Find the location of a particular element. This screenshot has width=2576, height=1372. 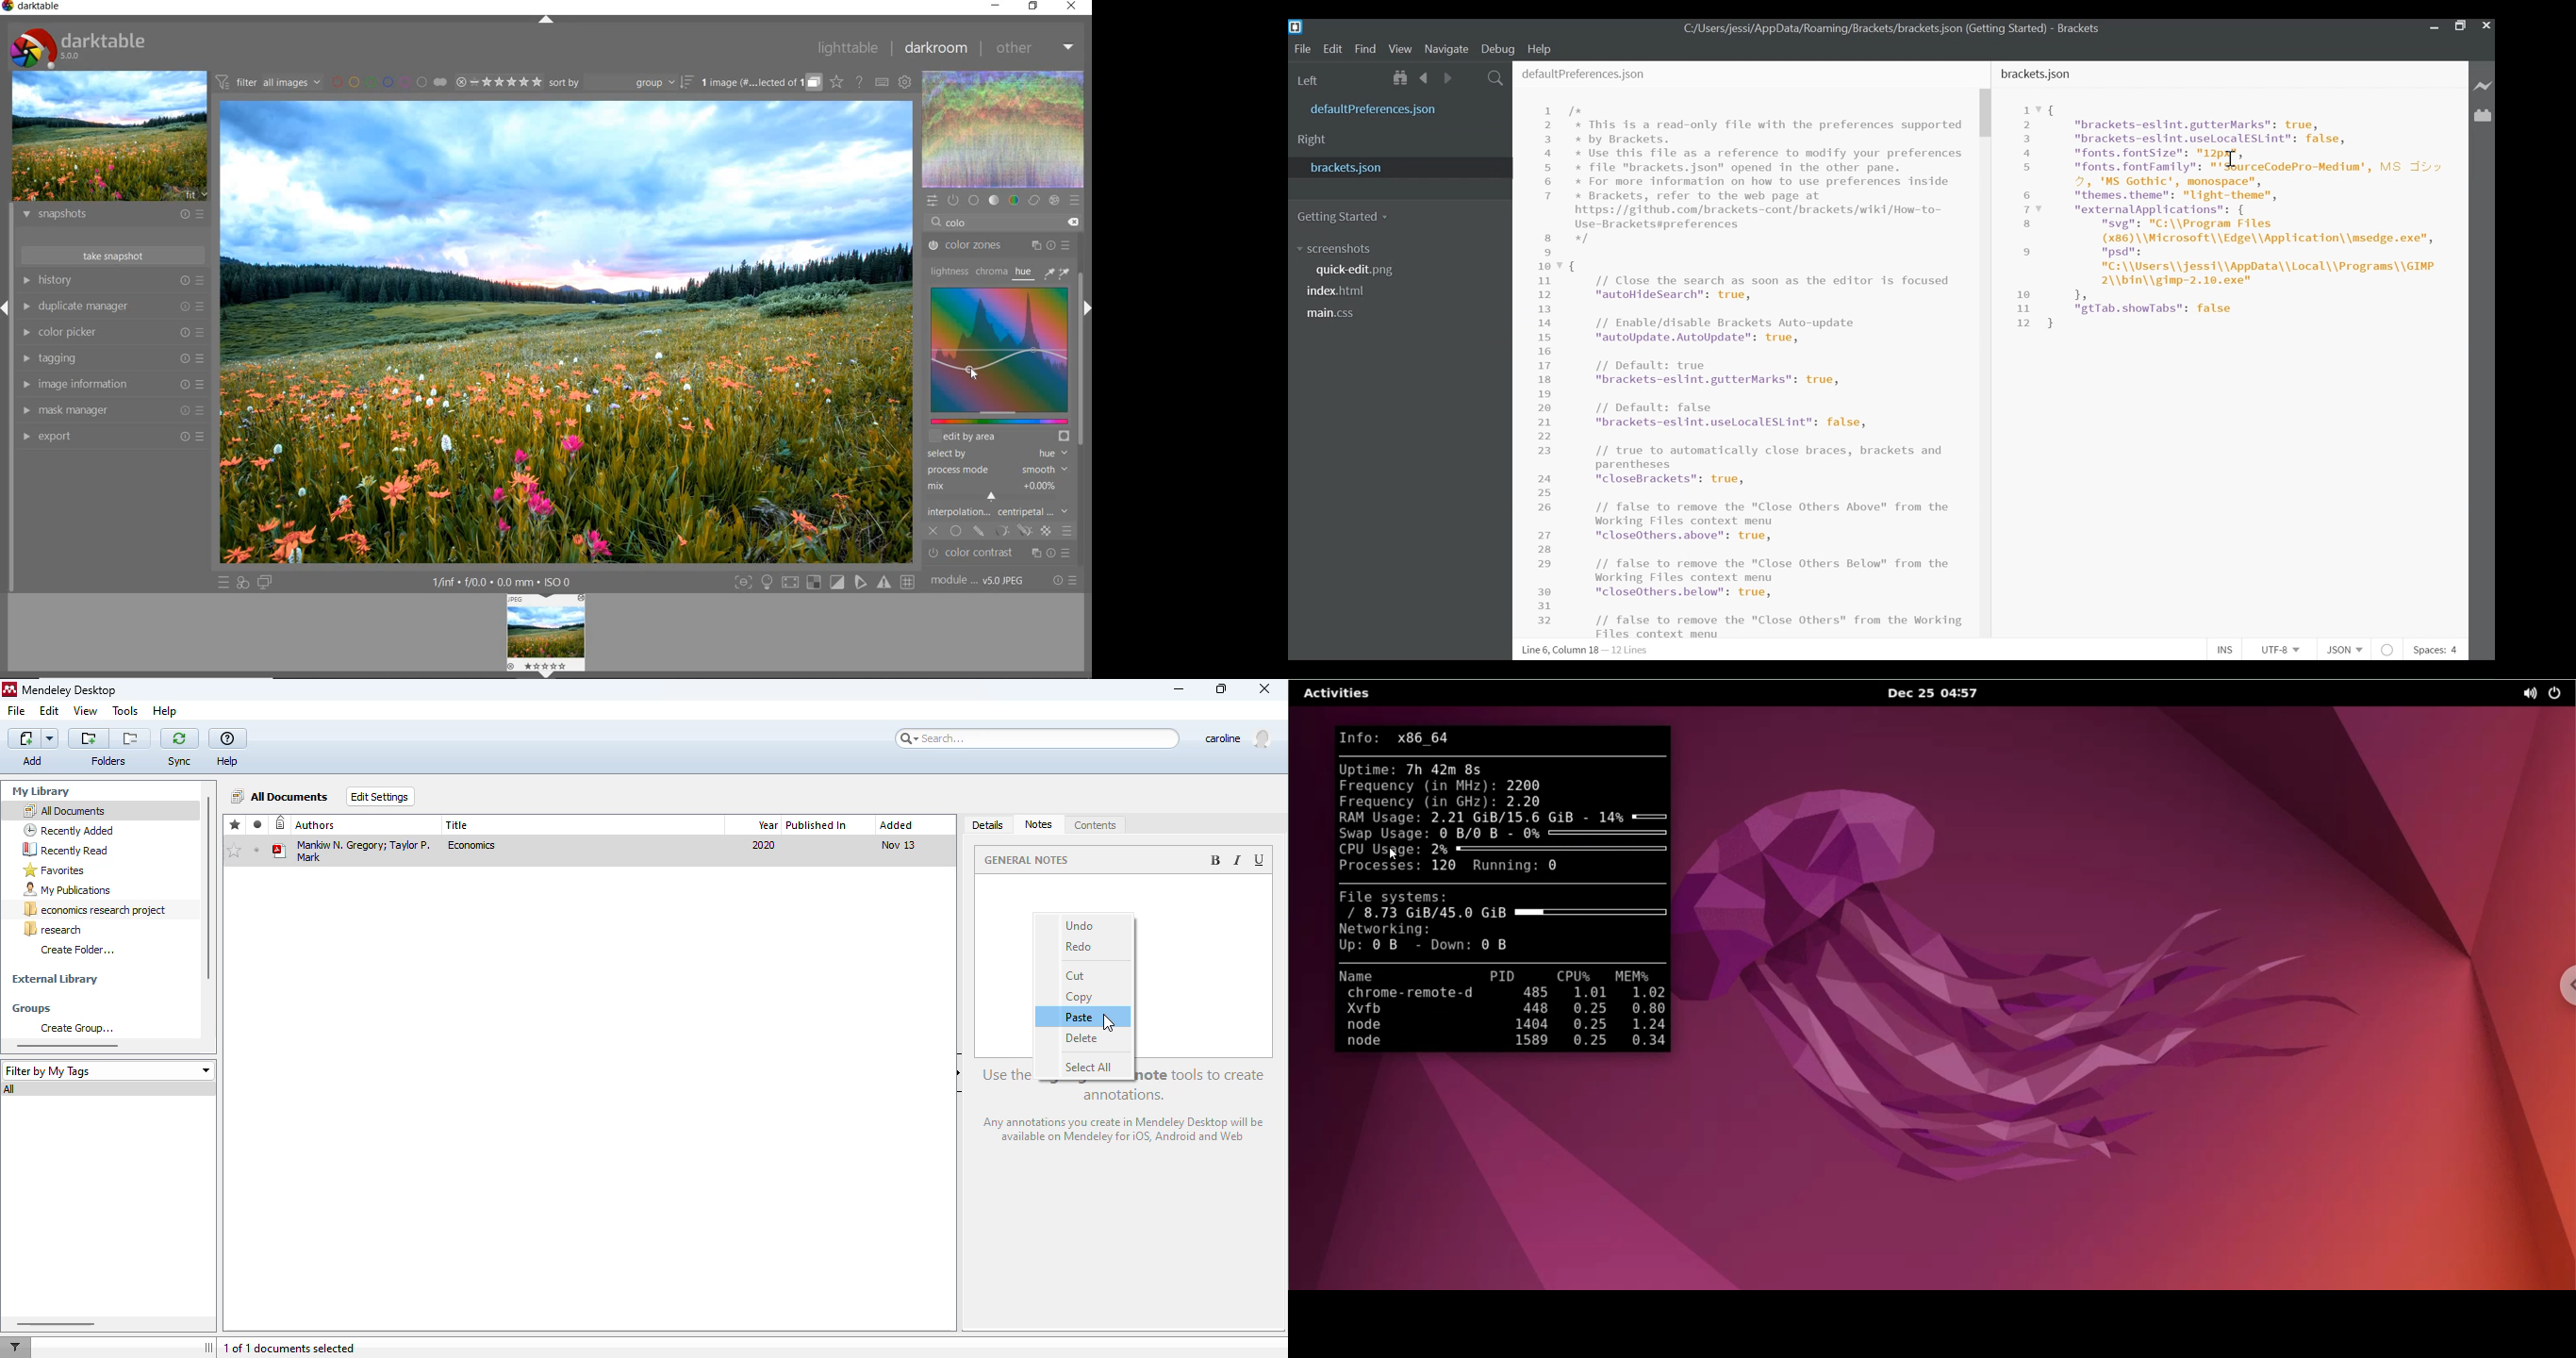

Left is located at coordinates (1310, 79).